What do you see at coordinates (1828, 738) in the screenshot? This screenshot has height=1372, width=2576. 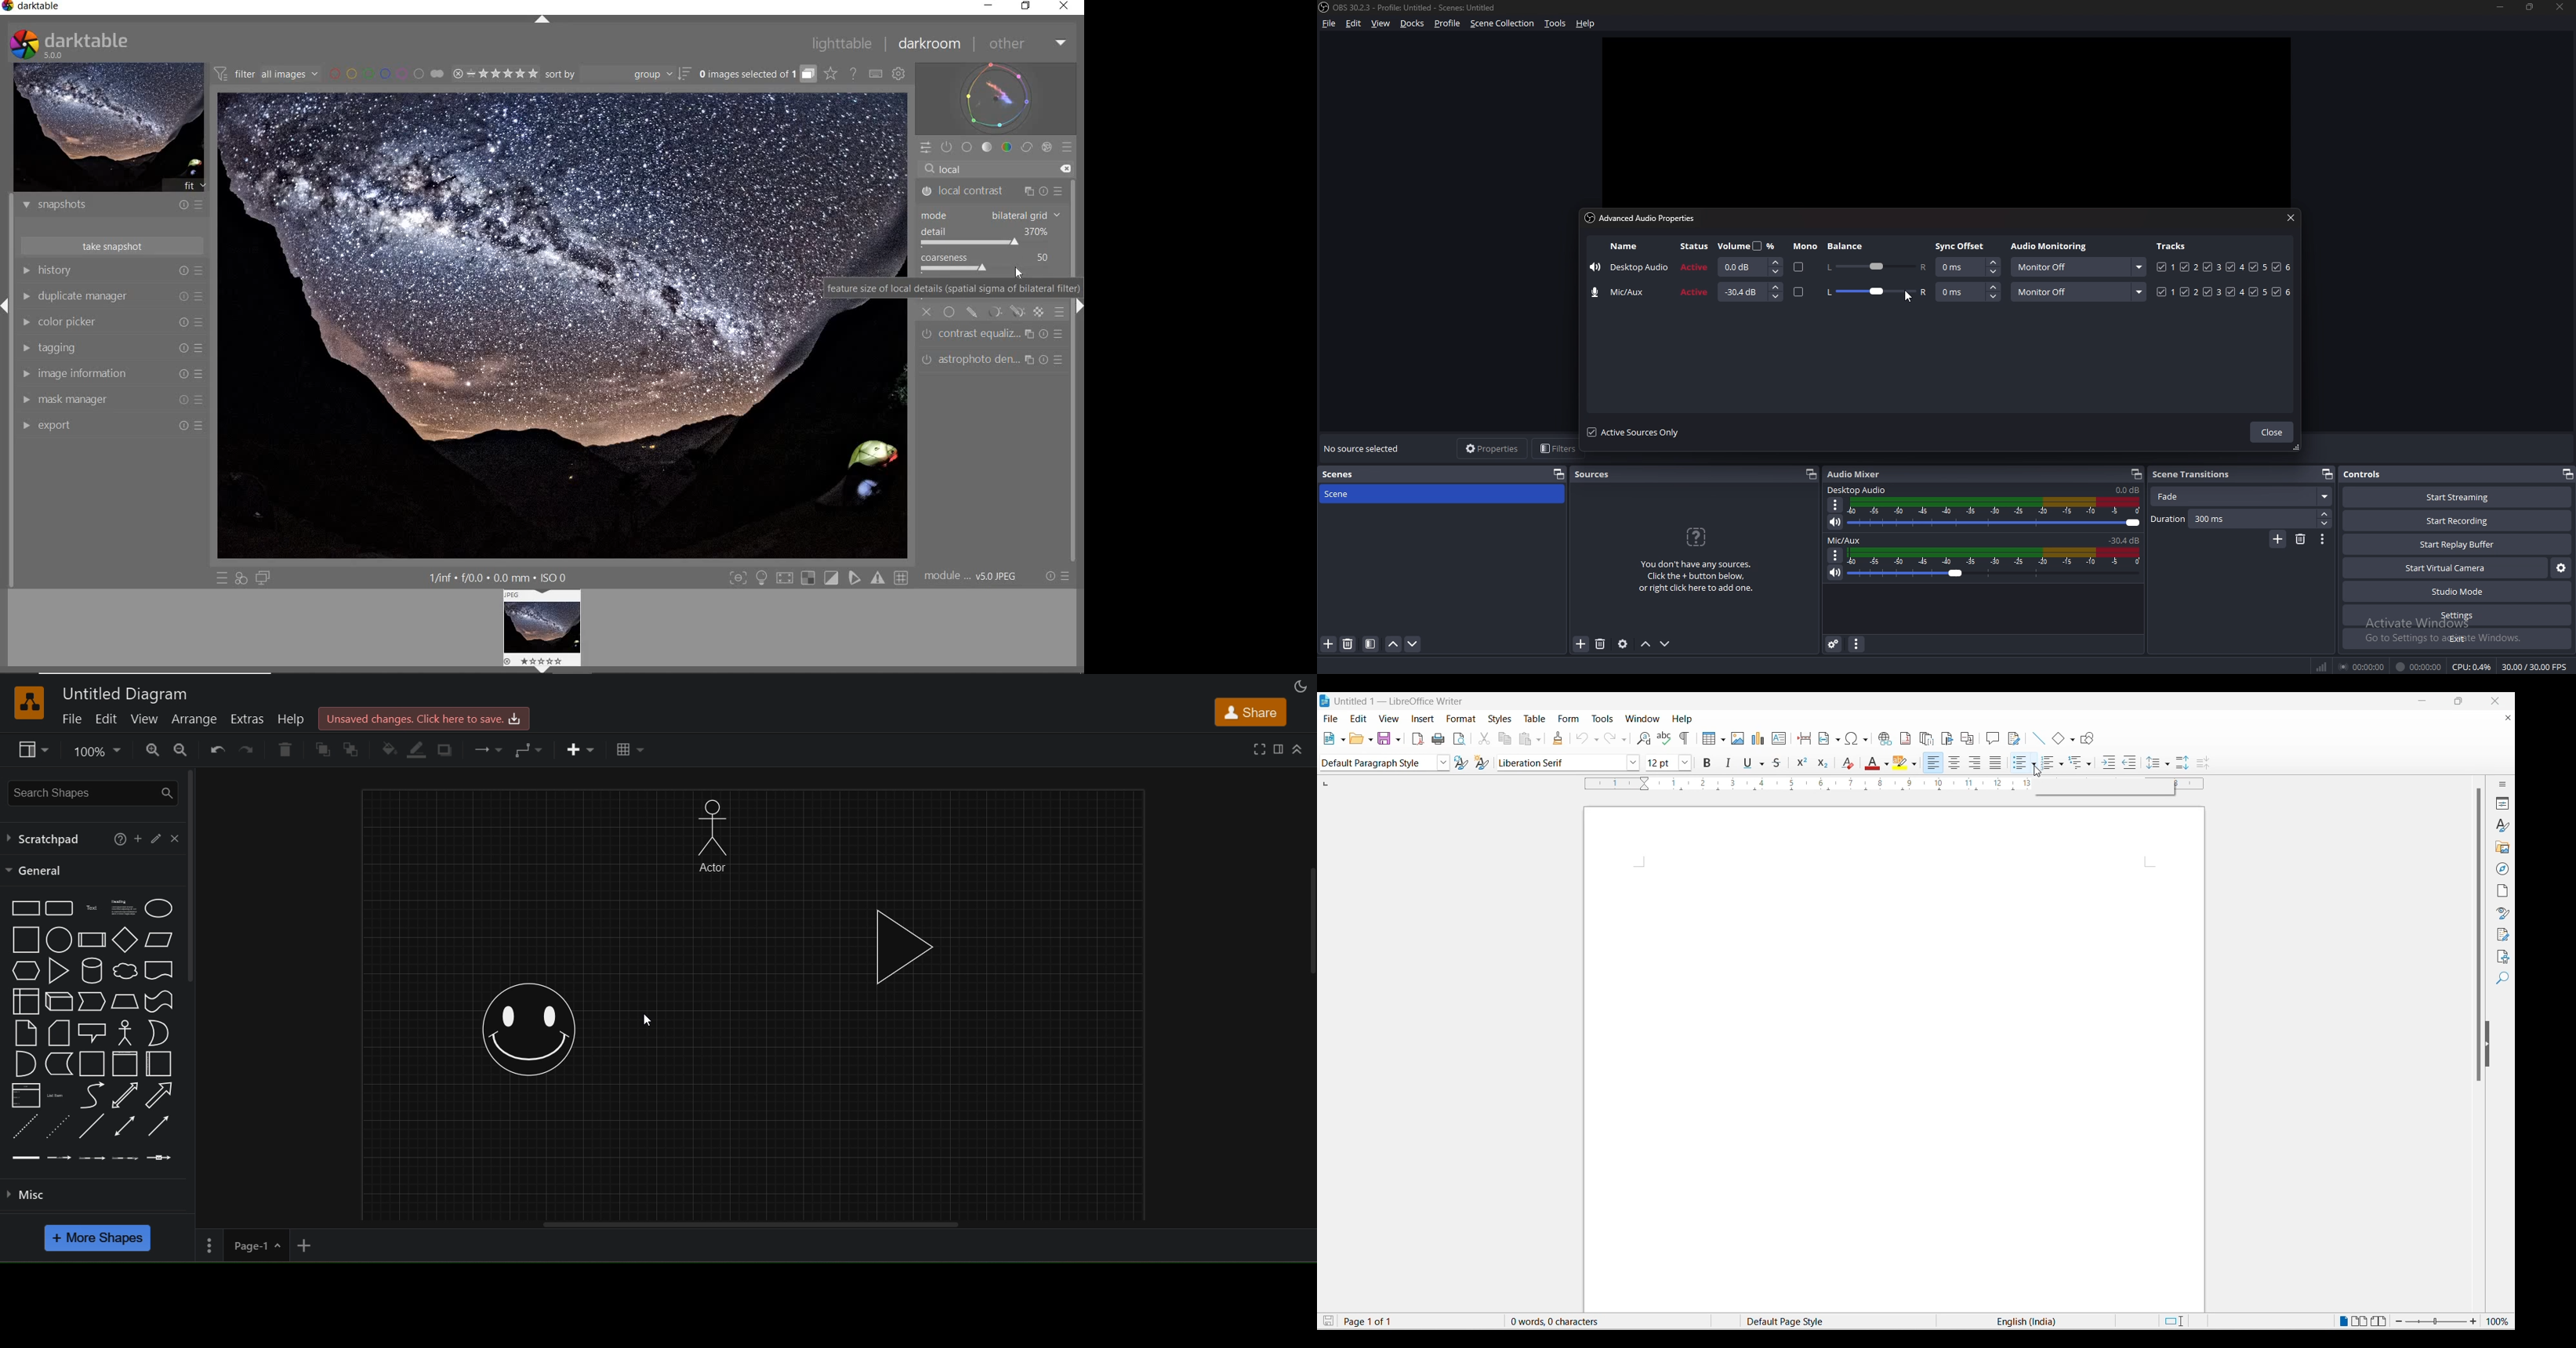 I see `insert field` at bounding box center [1828, 738].